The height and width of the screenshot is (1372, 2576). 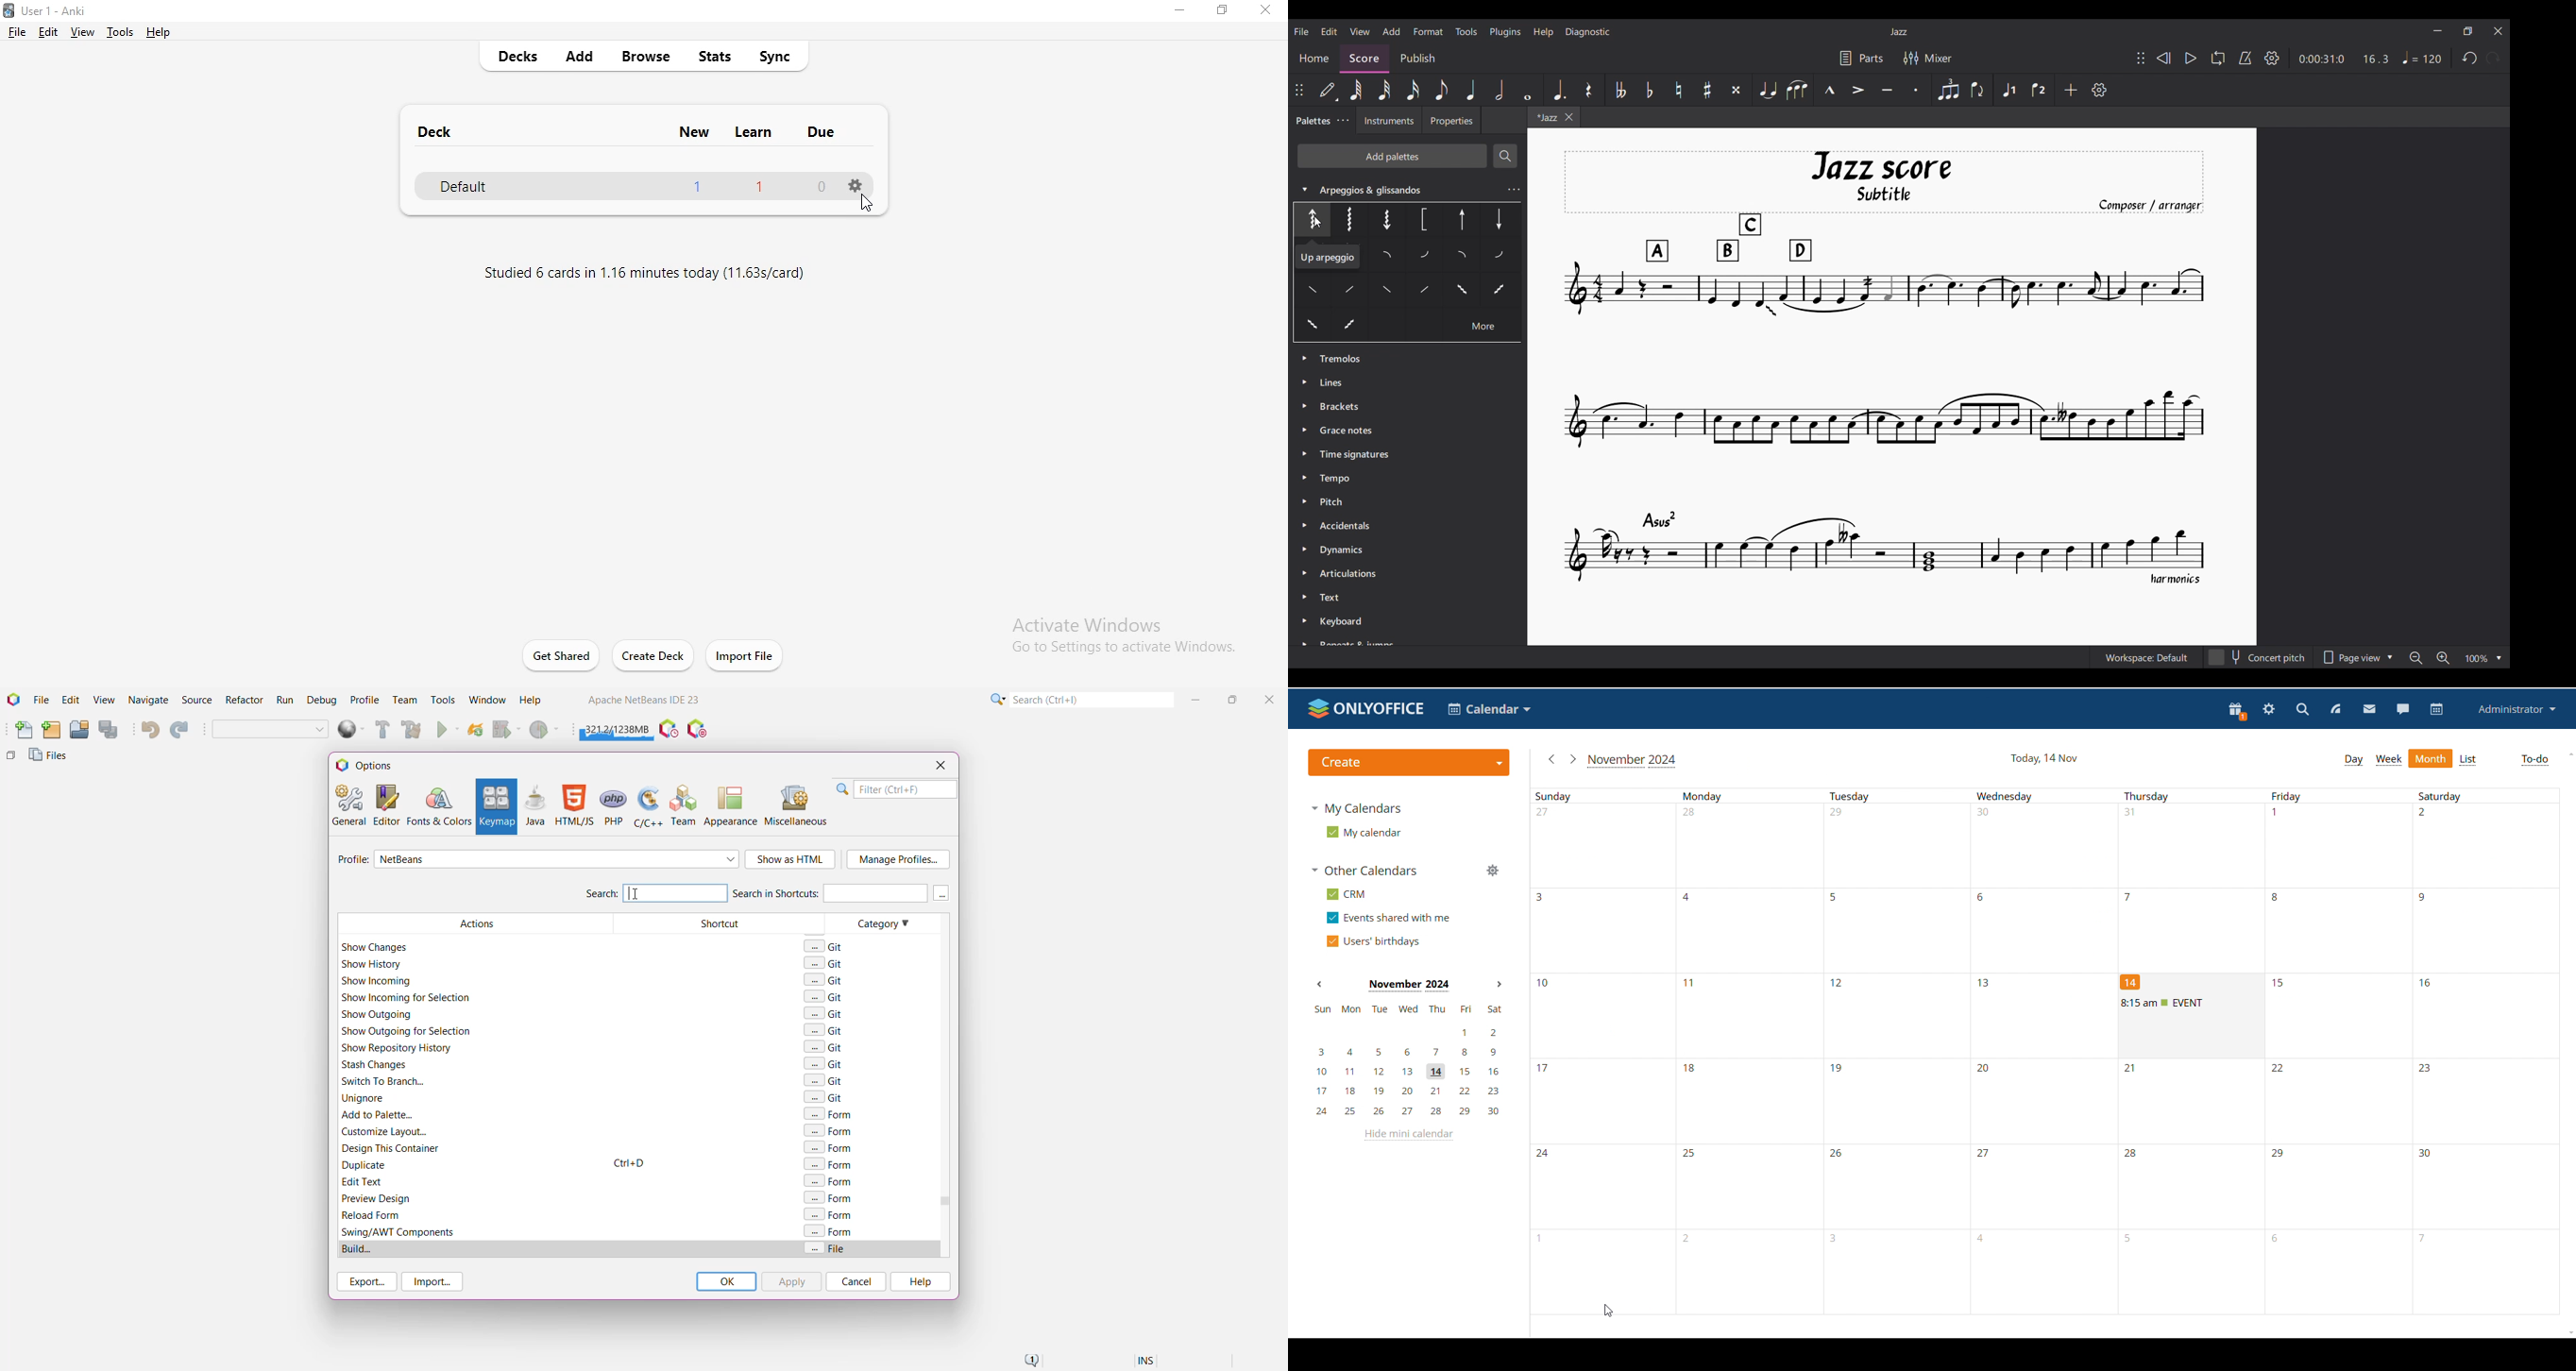 What do you see at coordinates (351, 730) in the screenshot?
I see `` at bounding box center [351, 730].